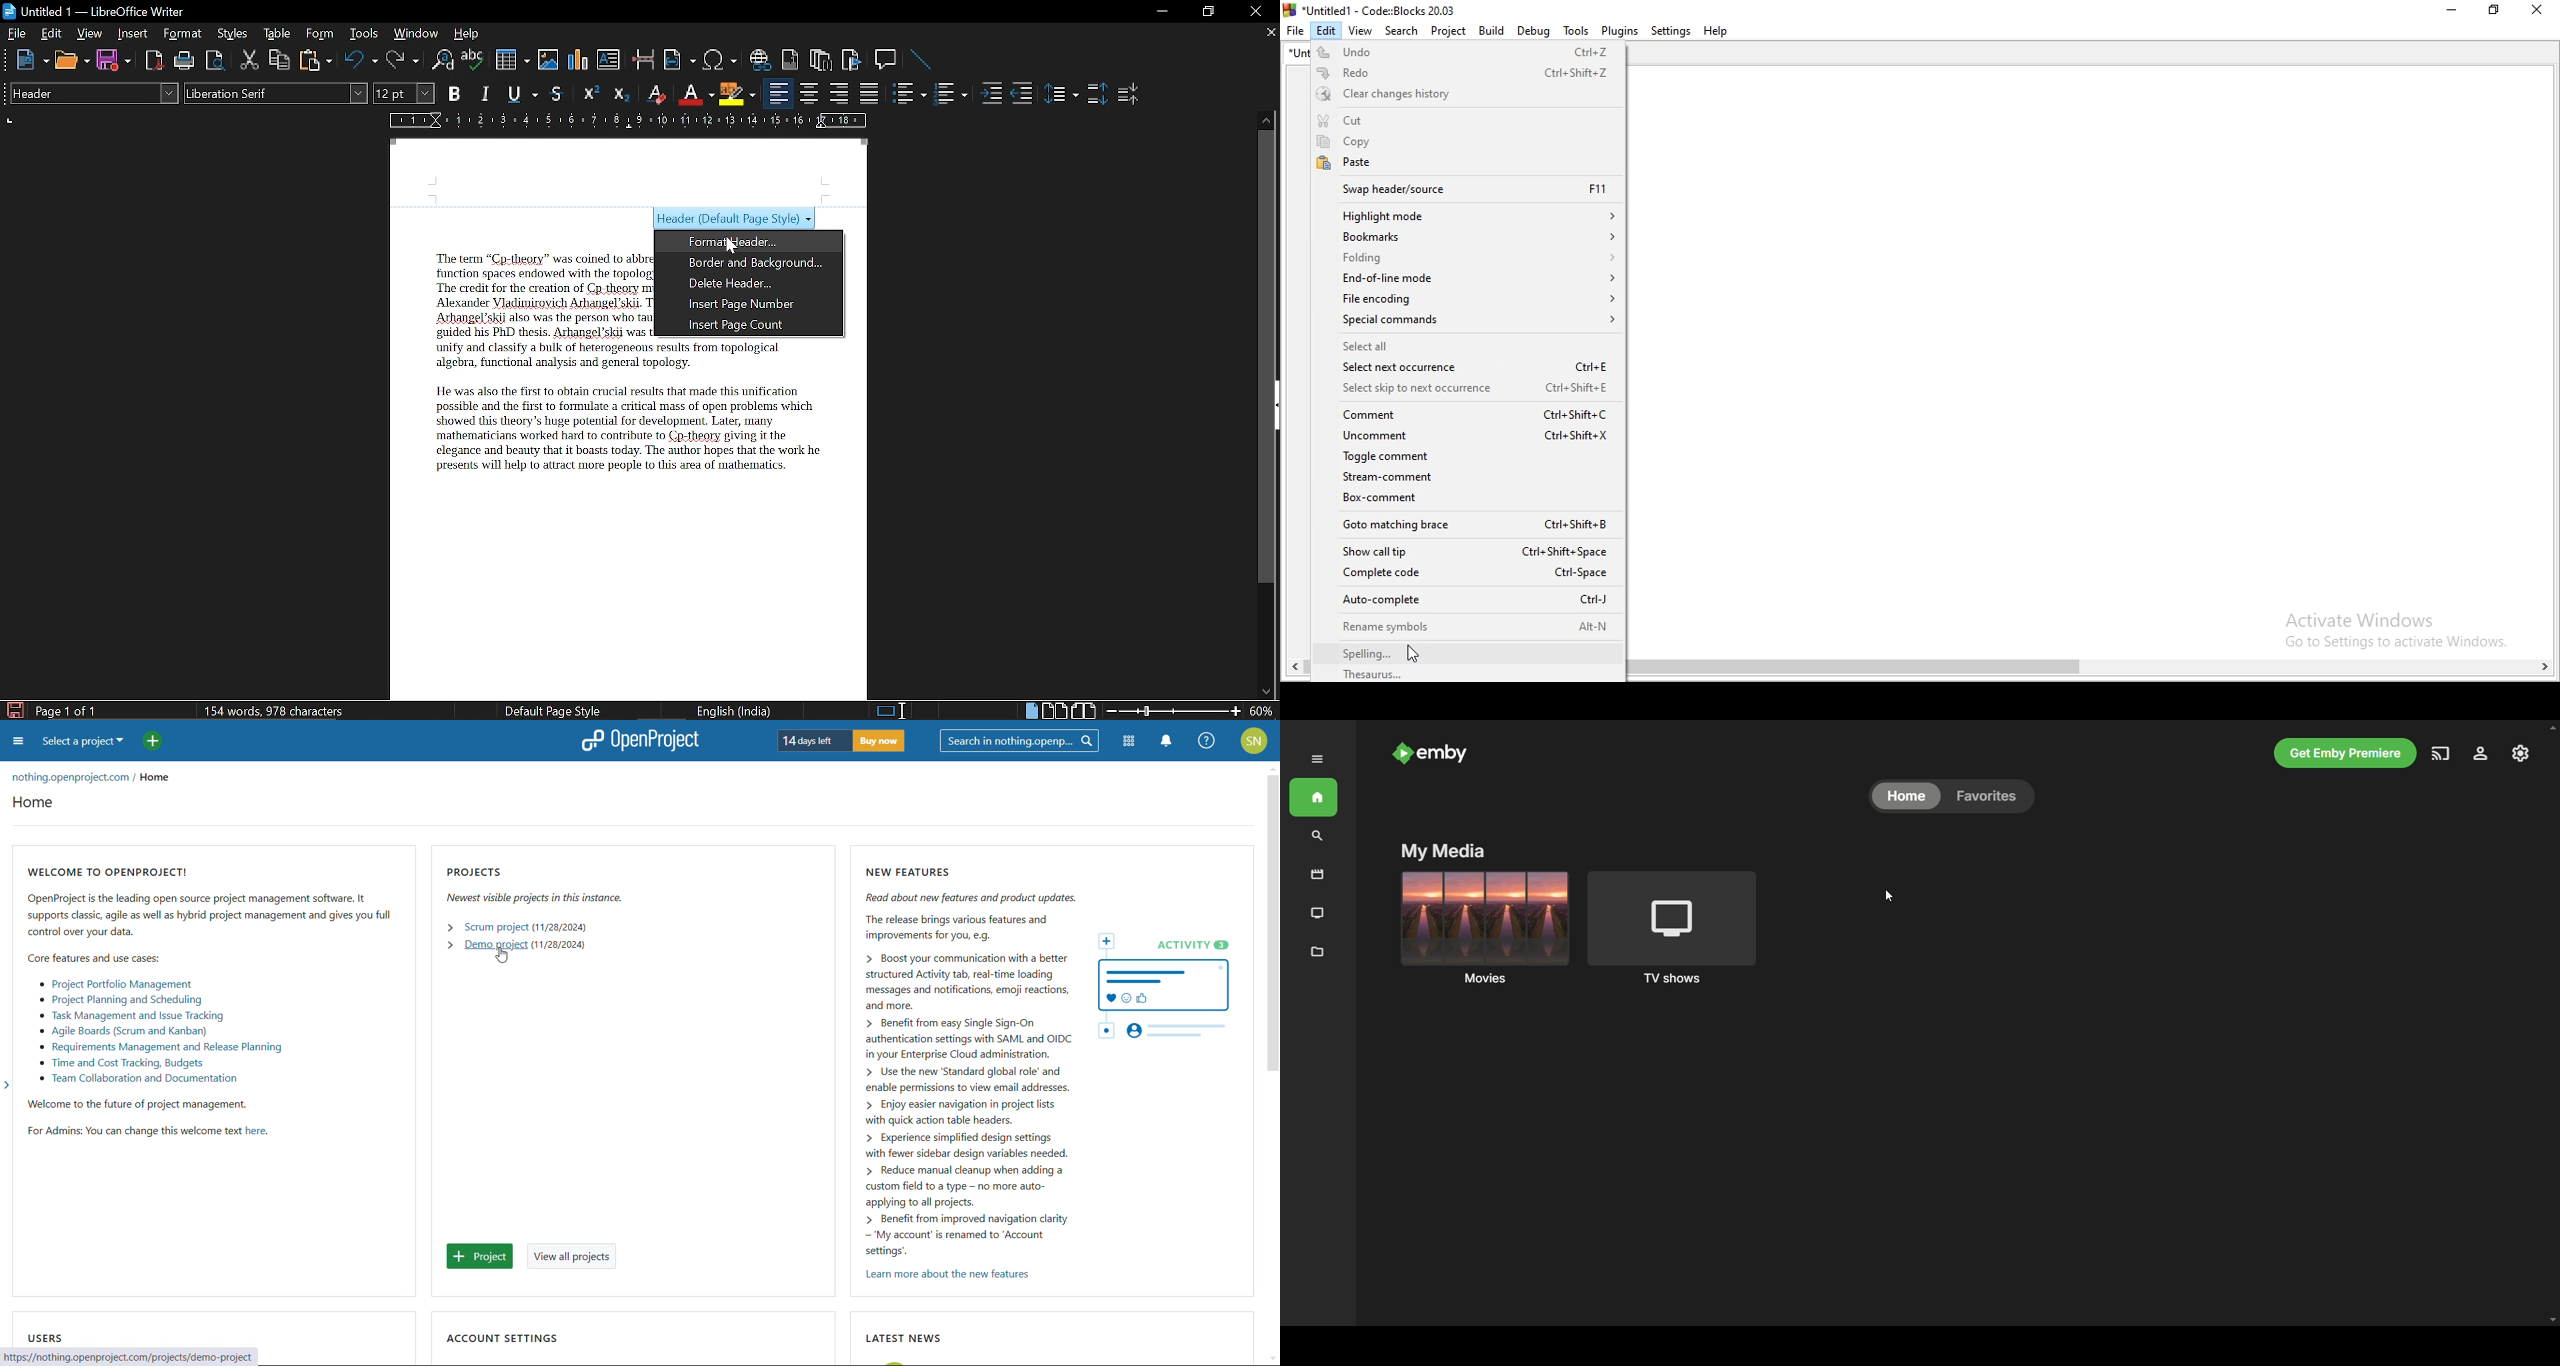 The width and height of the screenshot is (2576, 1372). What do you see at coordinates (473, 60) in the screenshot?
I see `Spell check` at bounding box center [473, 60].